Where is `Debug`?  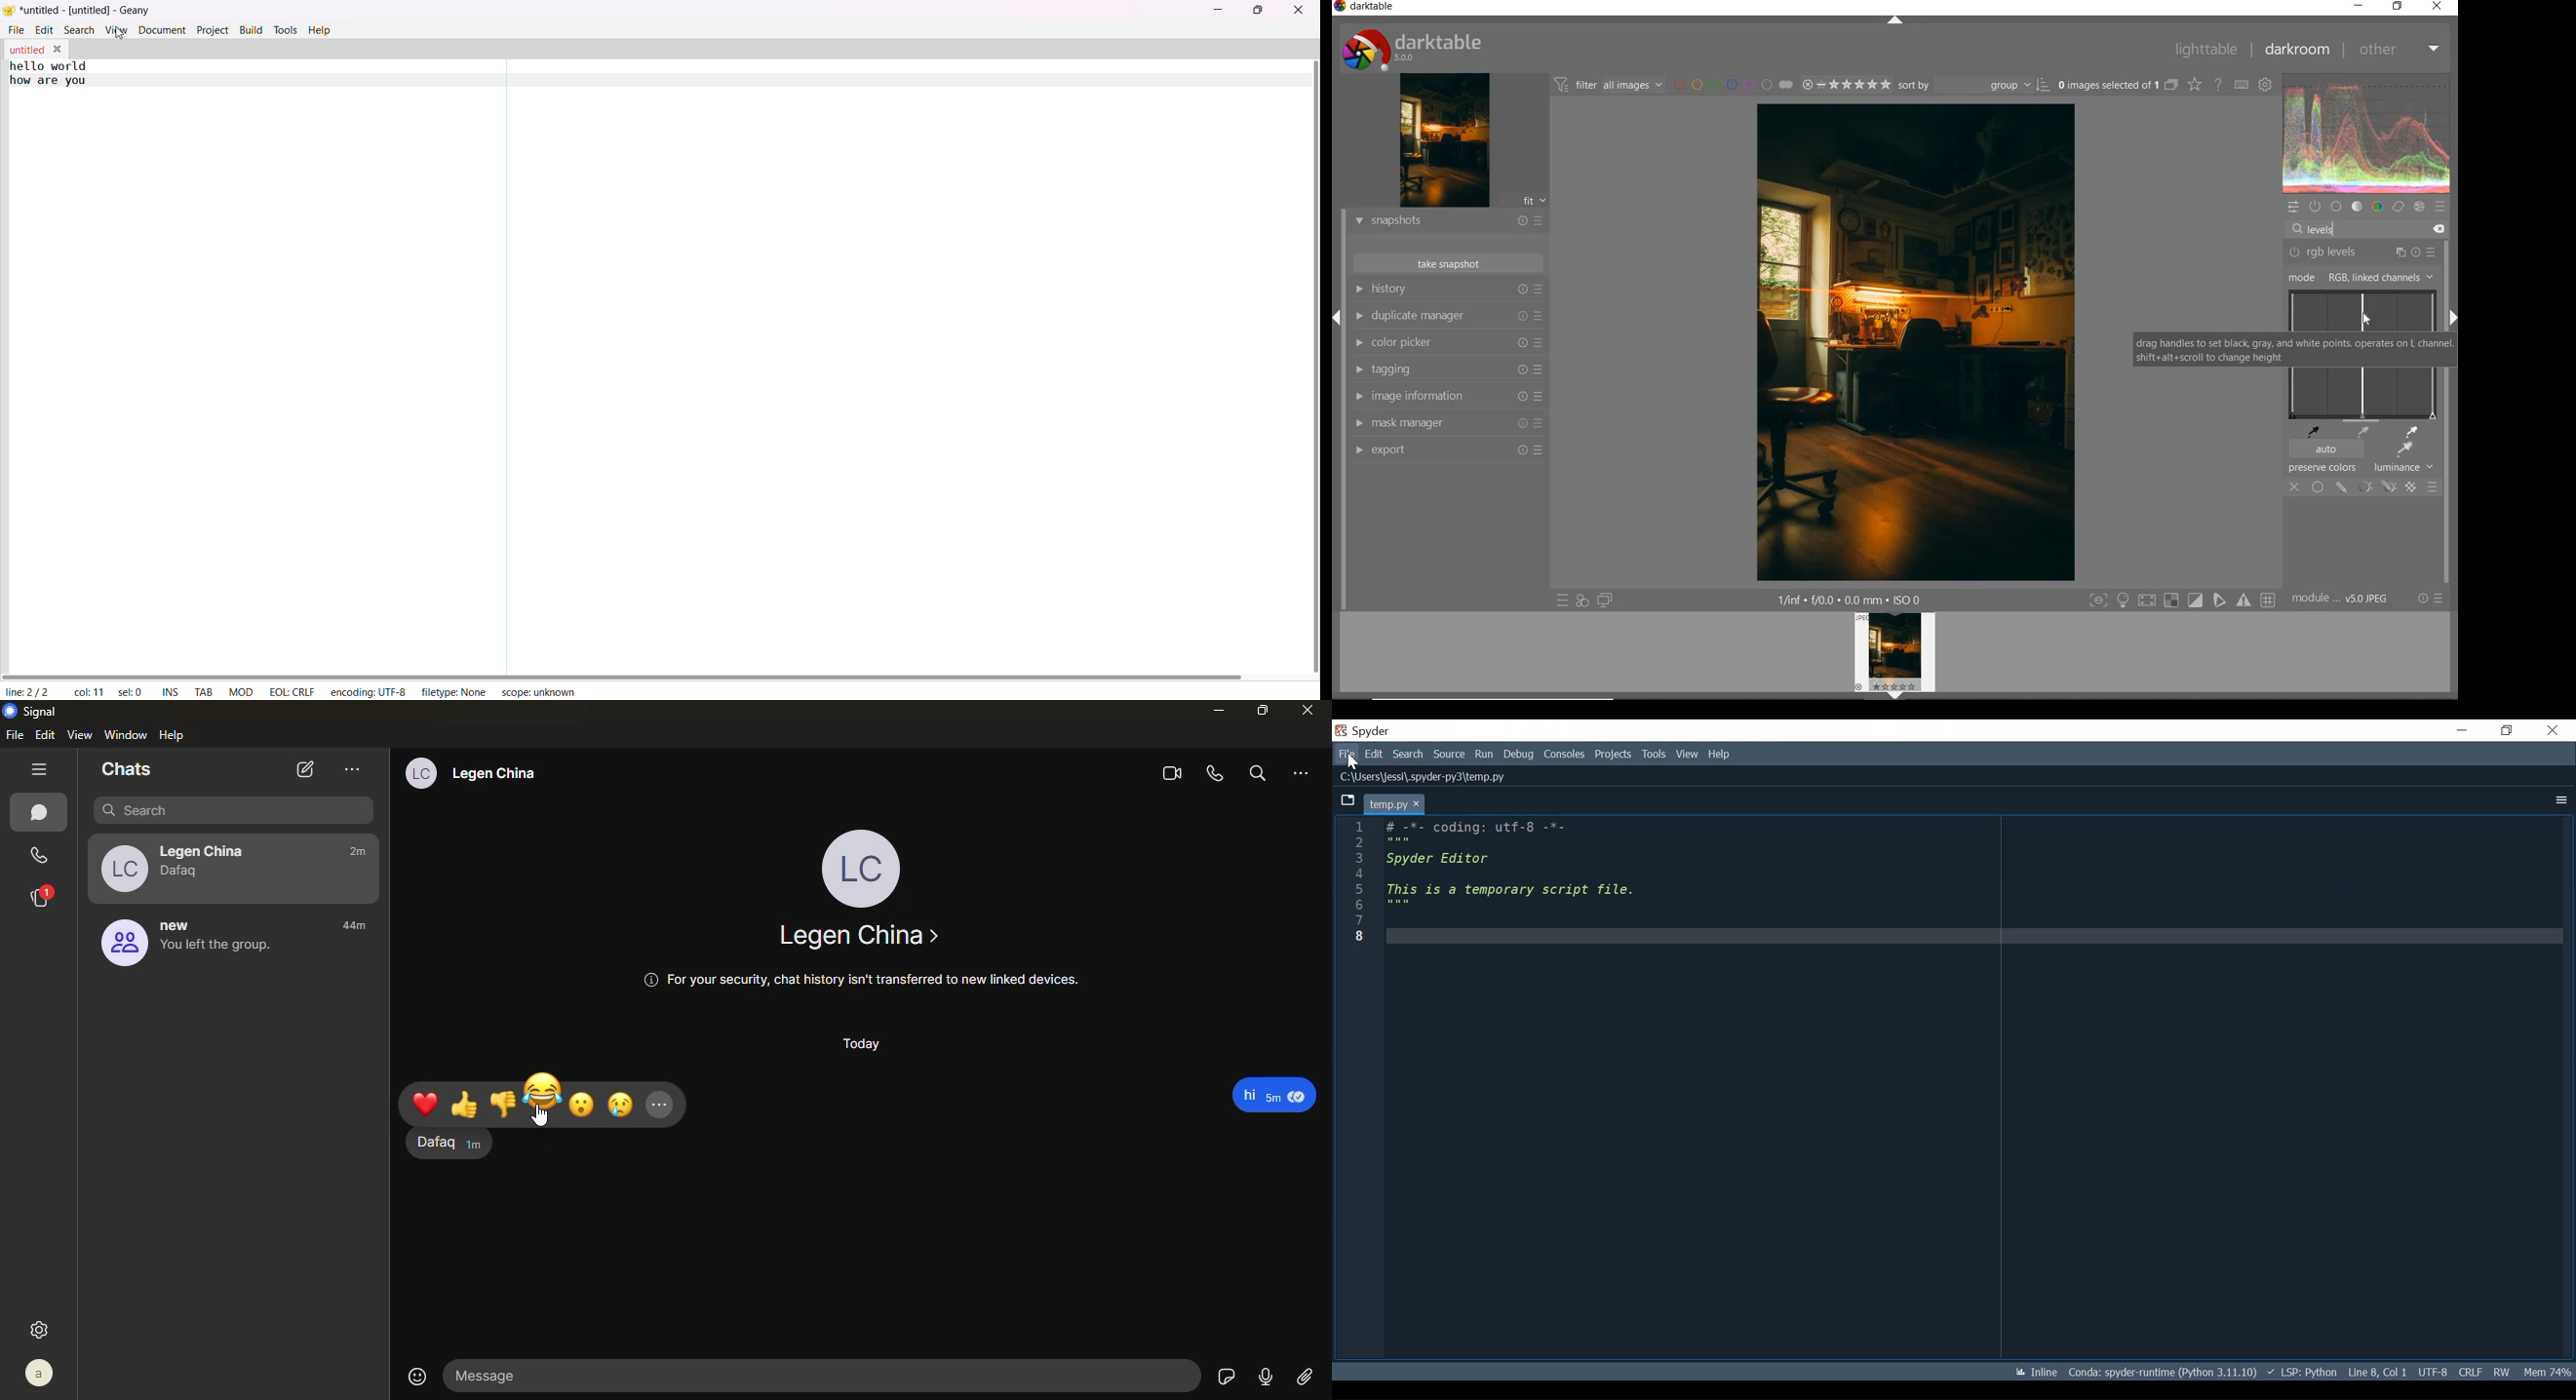
Debug is located at coordinates (1520, 755).